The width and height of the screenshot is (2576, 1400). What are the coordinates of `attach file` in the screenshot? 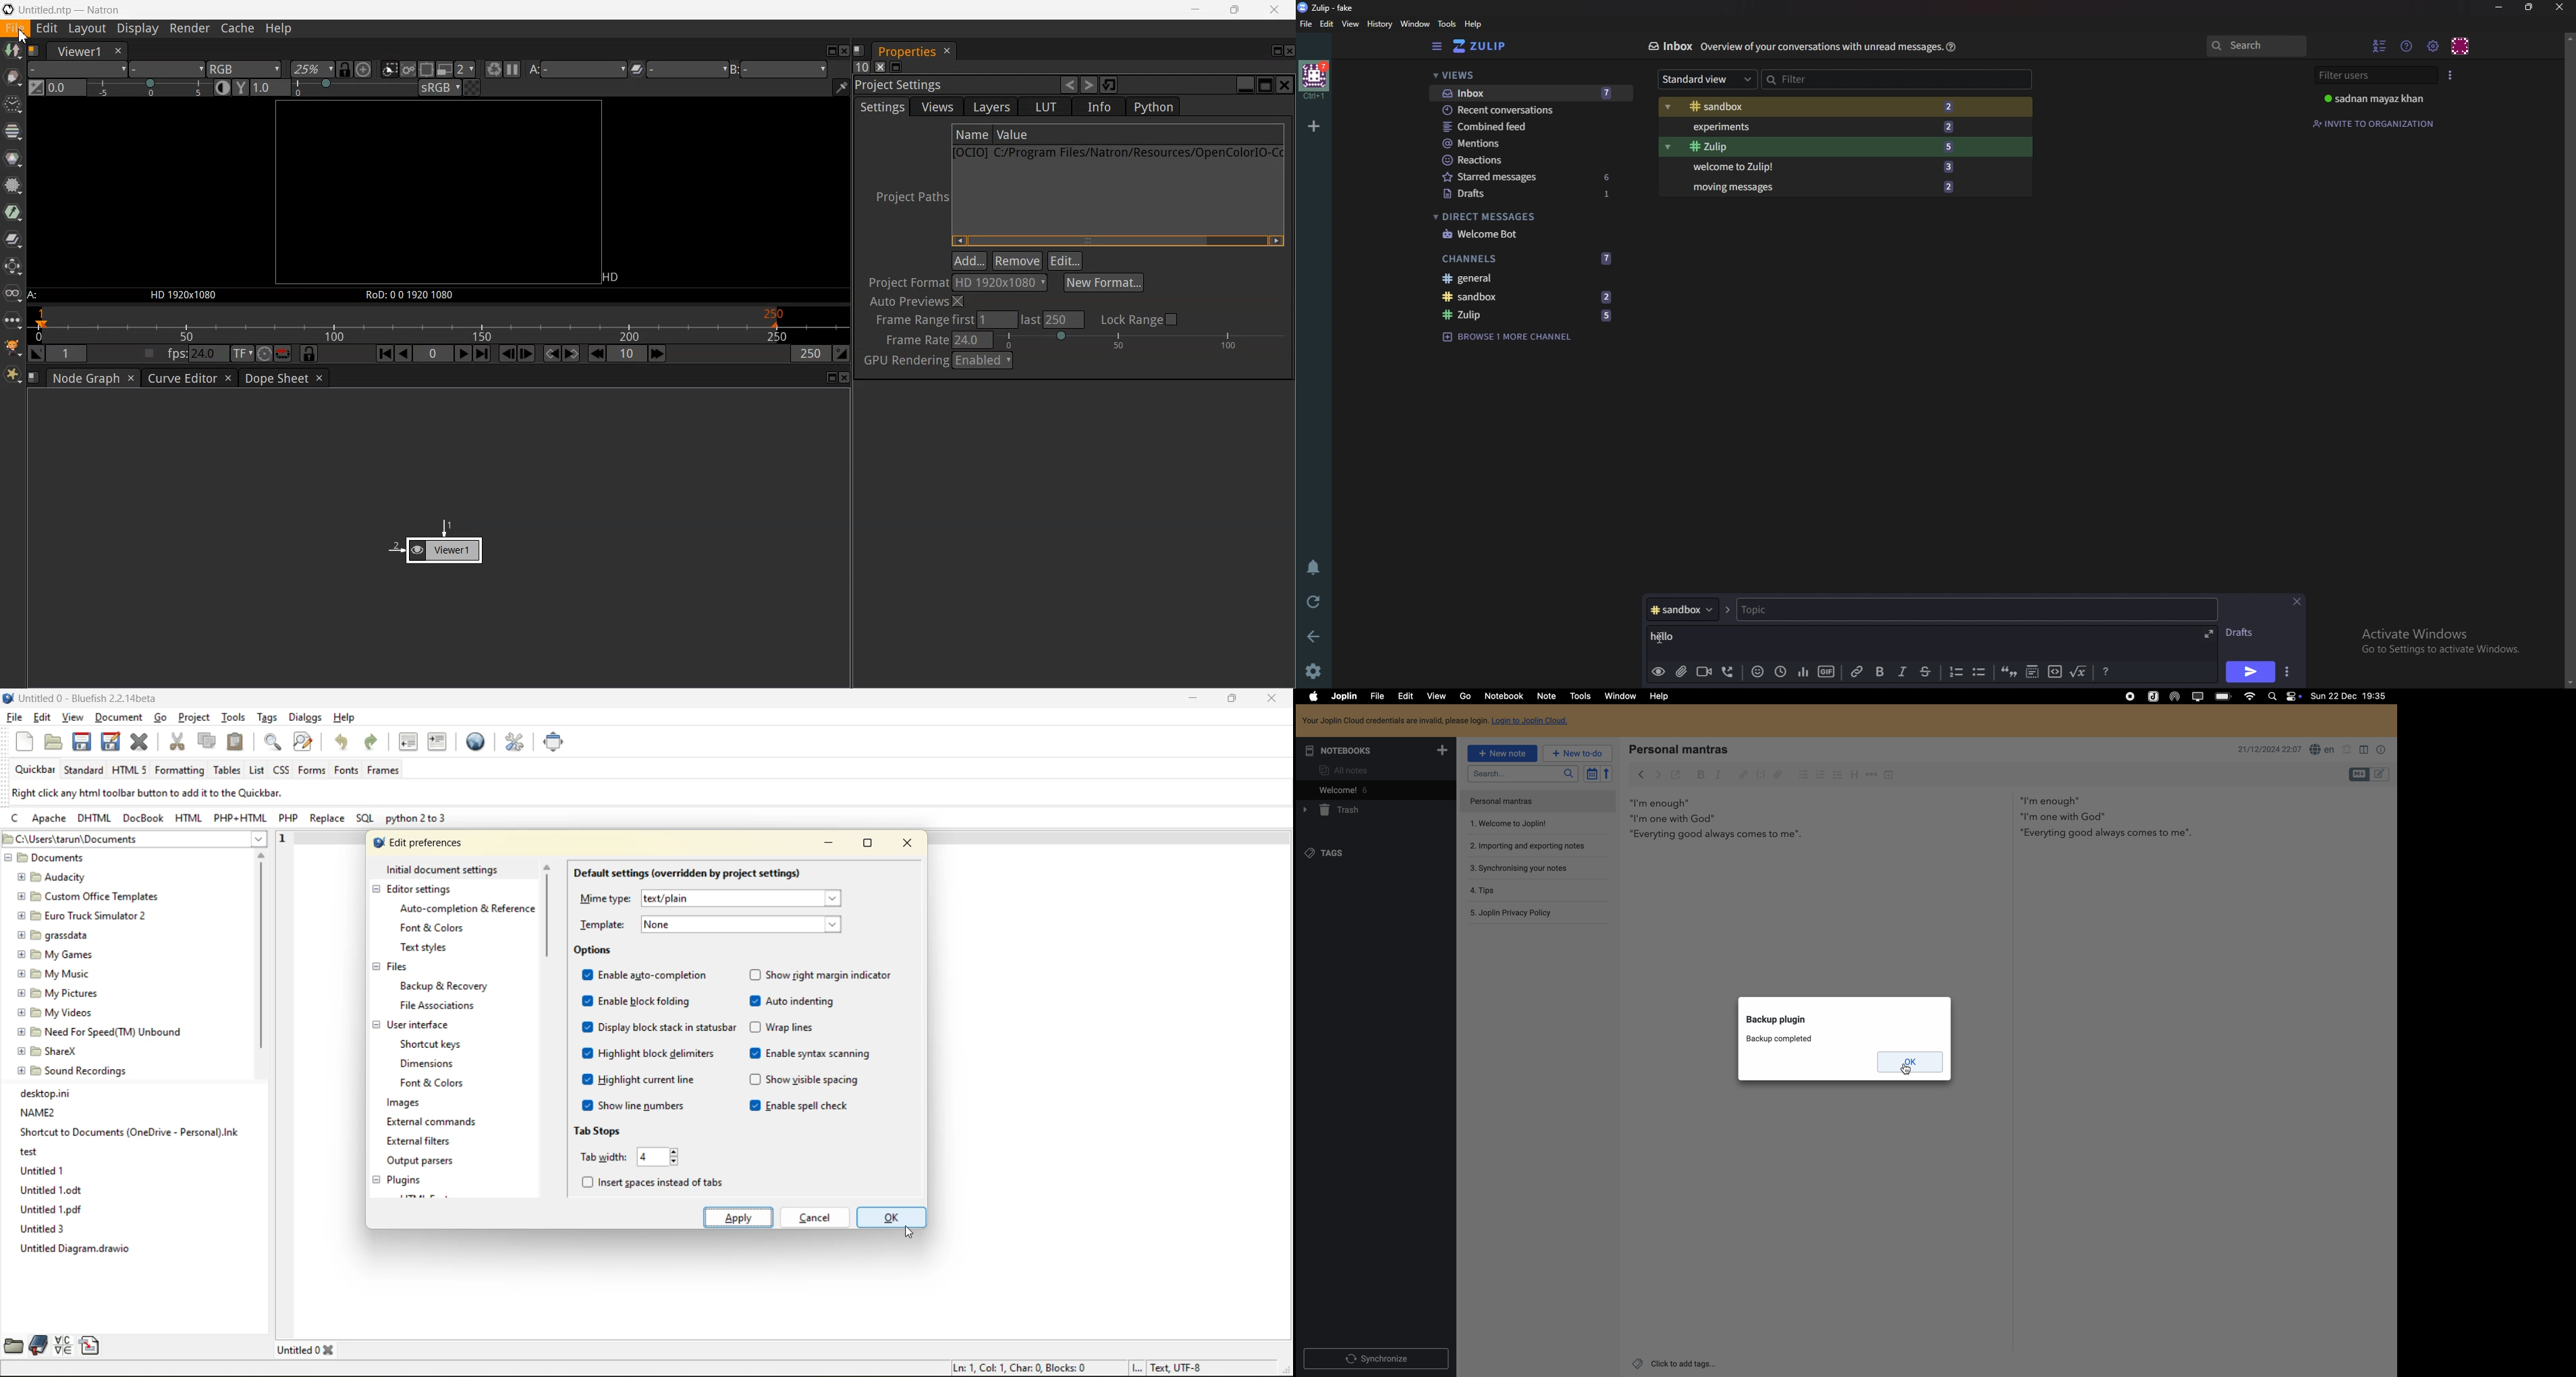 It's located at (1777, 773).